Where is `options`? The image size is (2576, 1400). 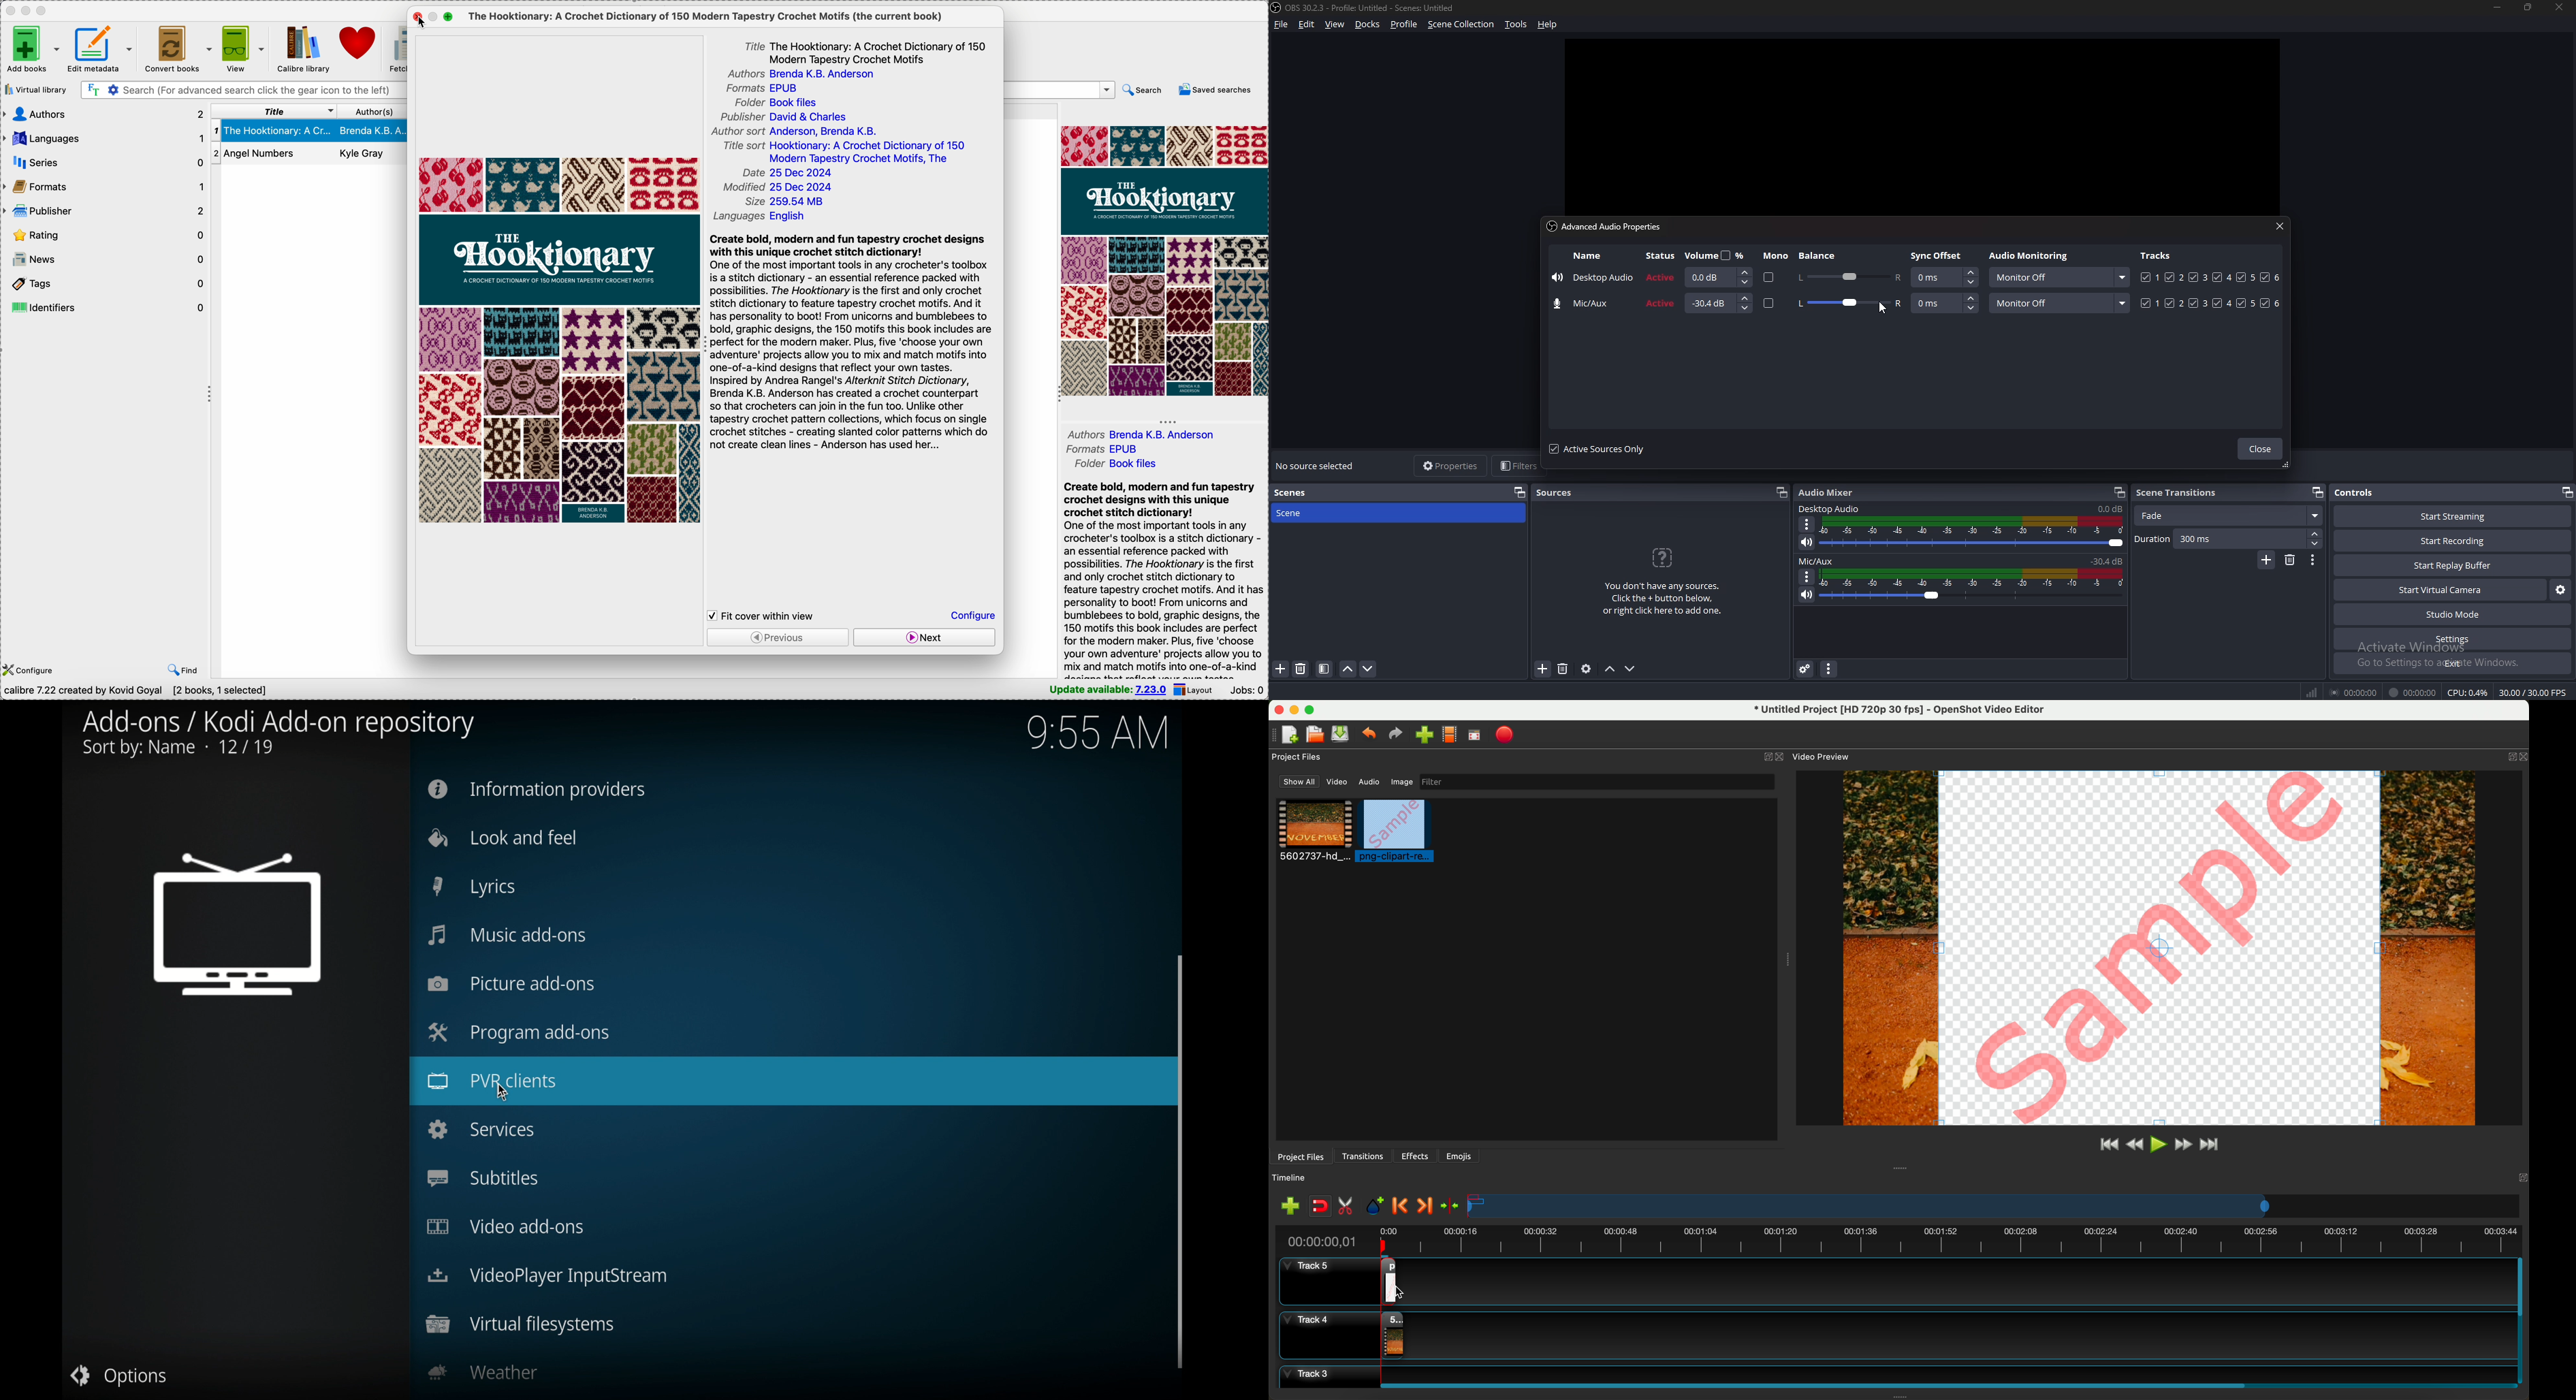 options is located at coordinates (118, 1376).